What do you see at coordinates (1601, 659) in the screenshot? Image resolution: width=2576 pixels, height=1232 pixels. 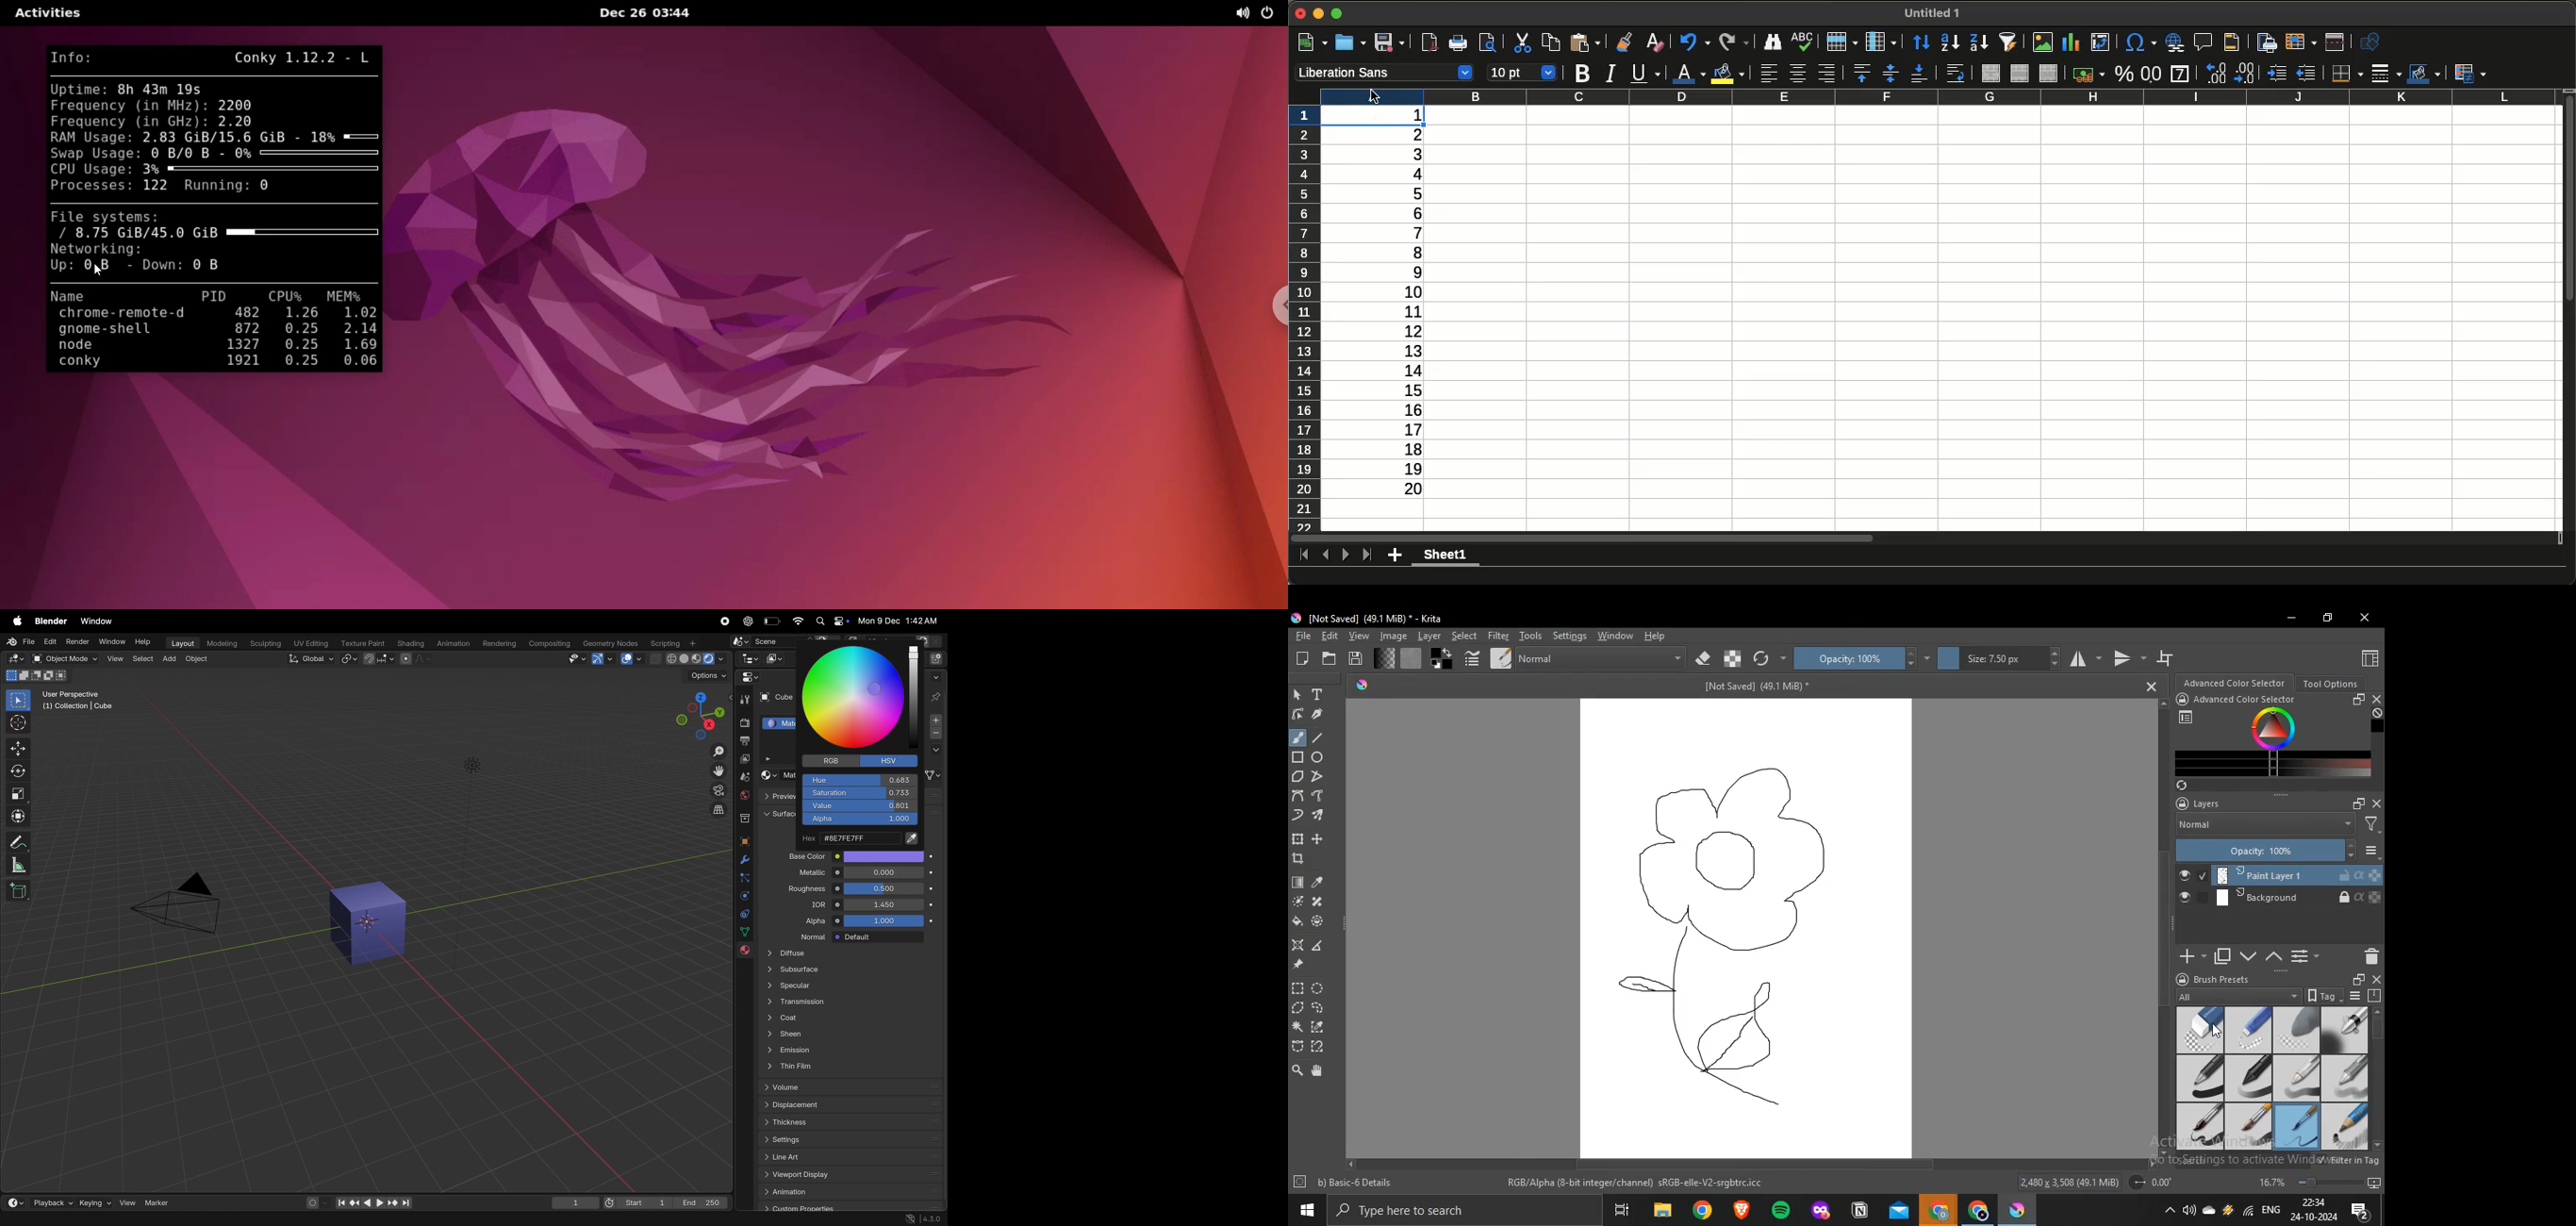 I see `blending mode` at bounding box center [1601, 659].